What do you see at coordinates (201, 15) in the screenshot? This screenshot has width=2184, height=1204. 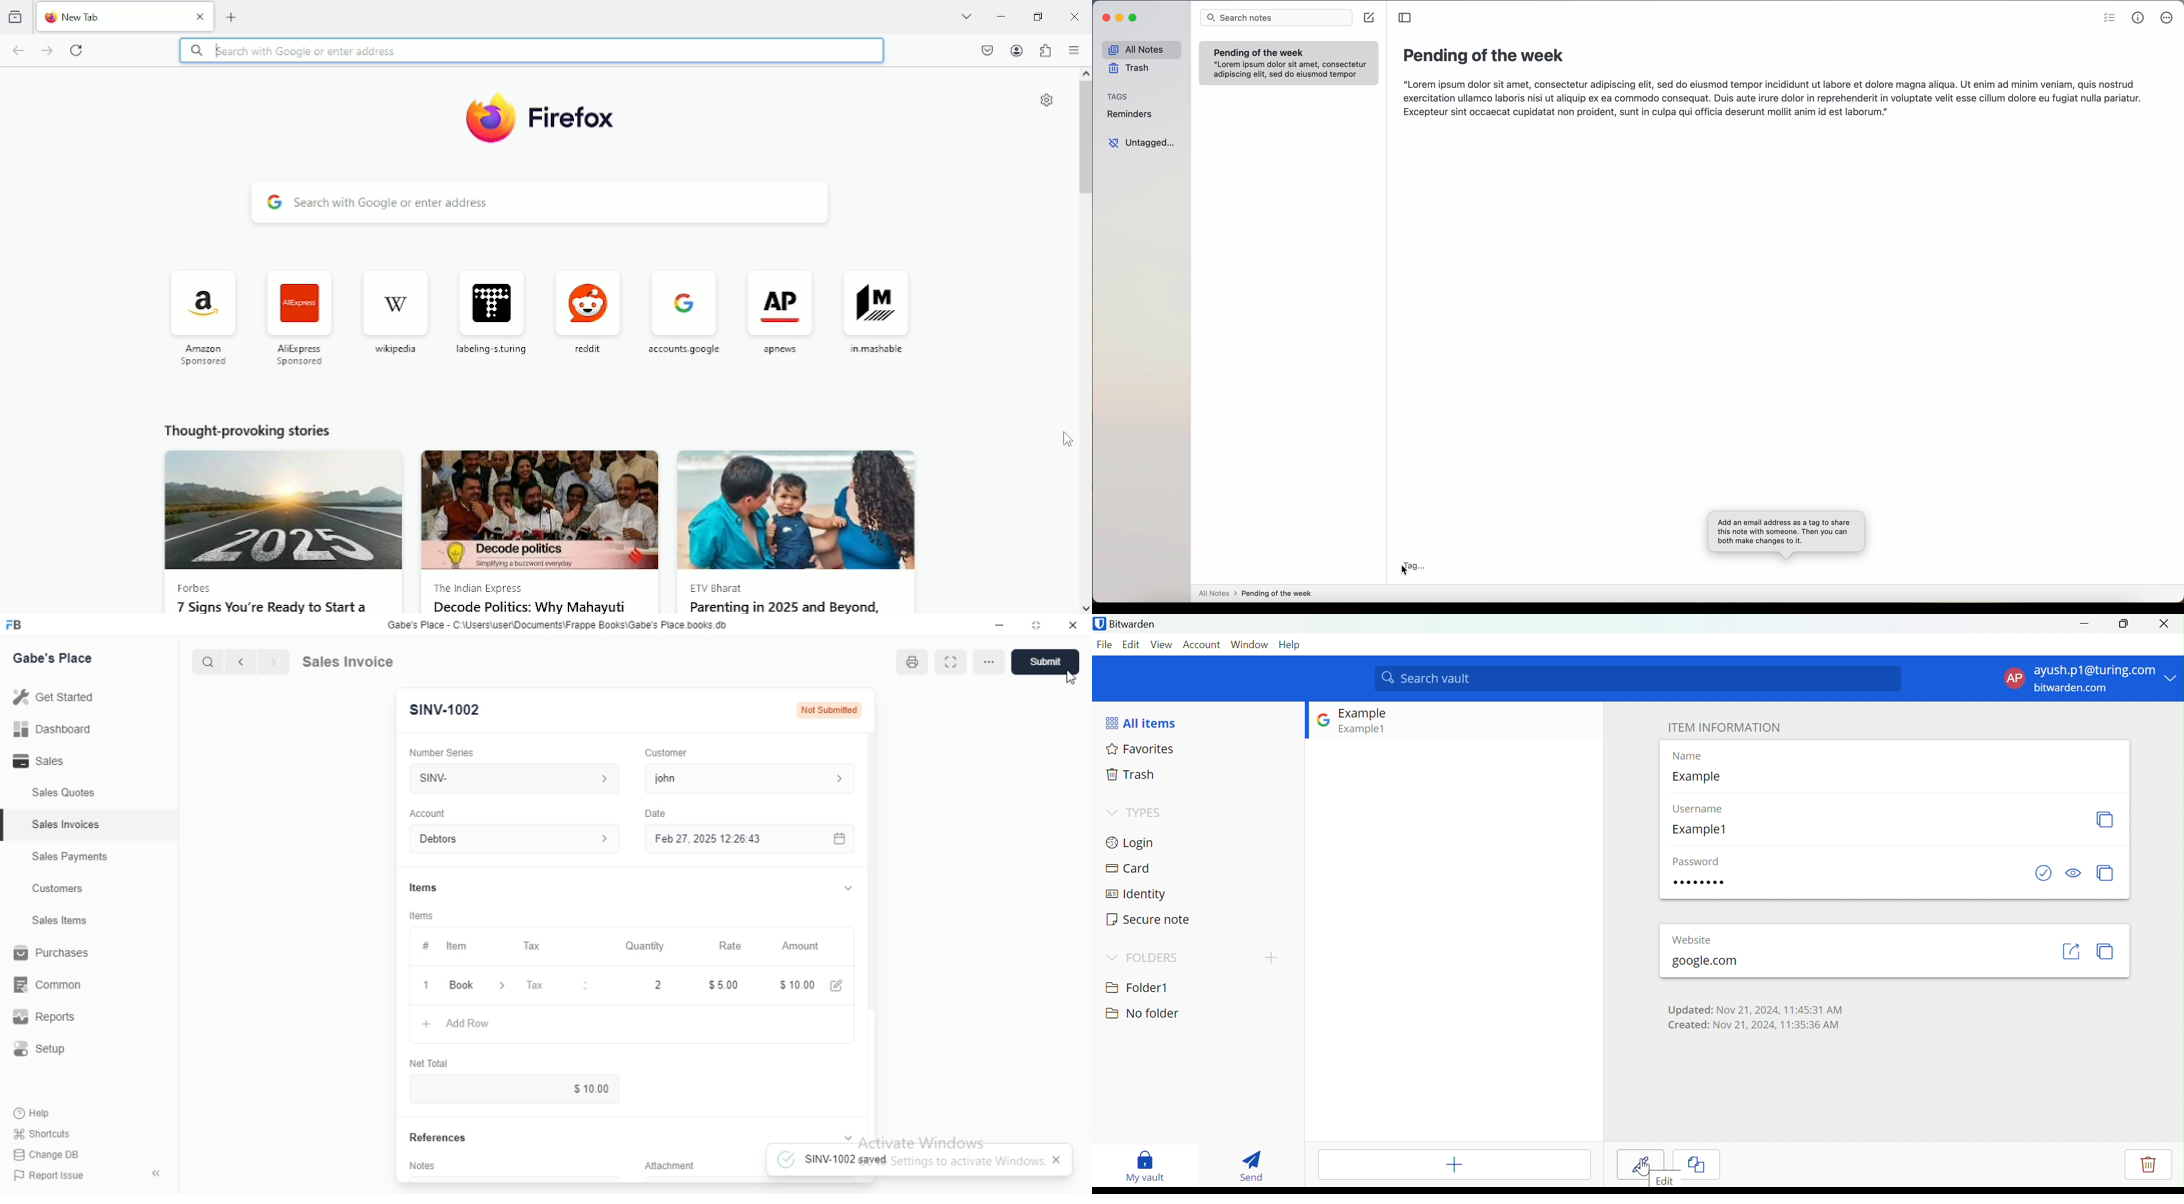 I see `close` at bounding box center [201, 15].